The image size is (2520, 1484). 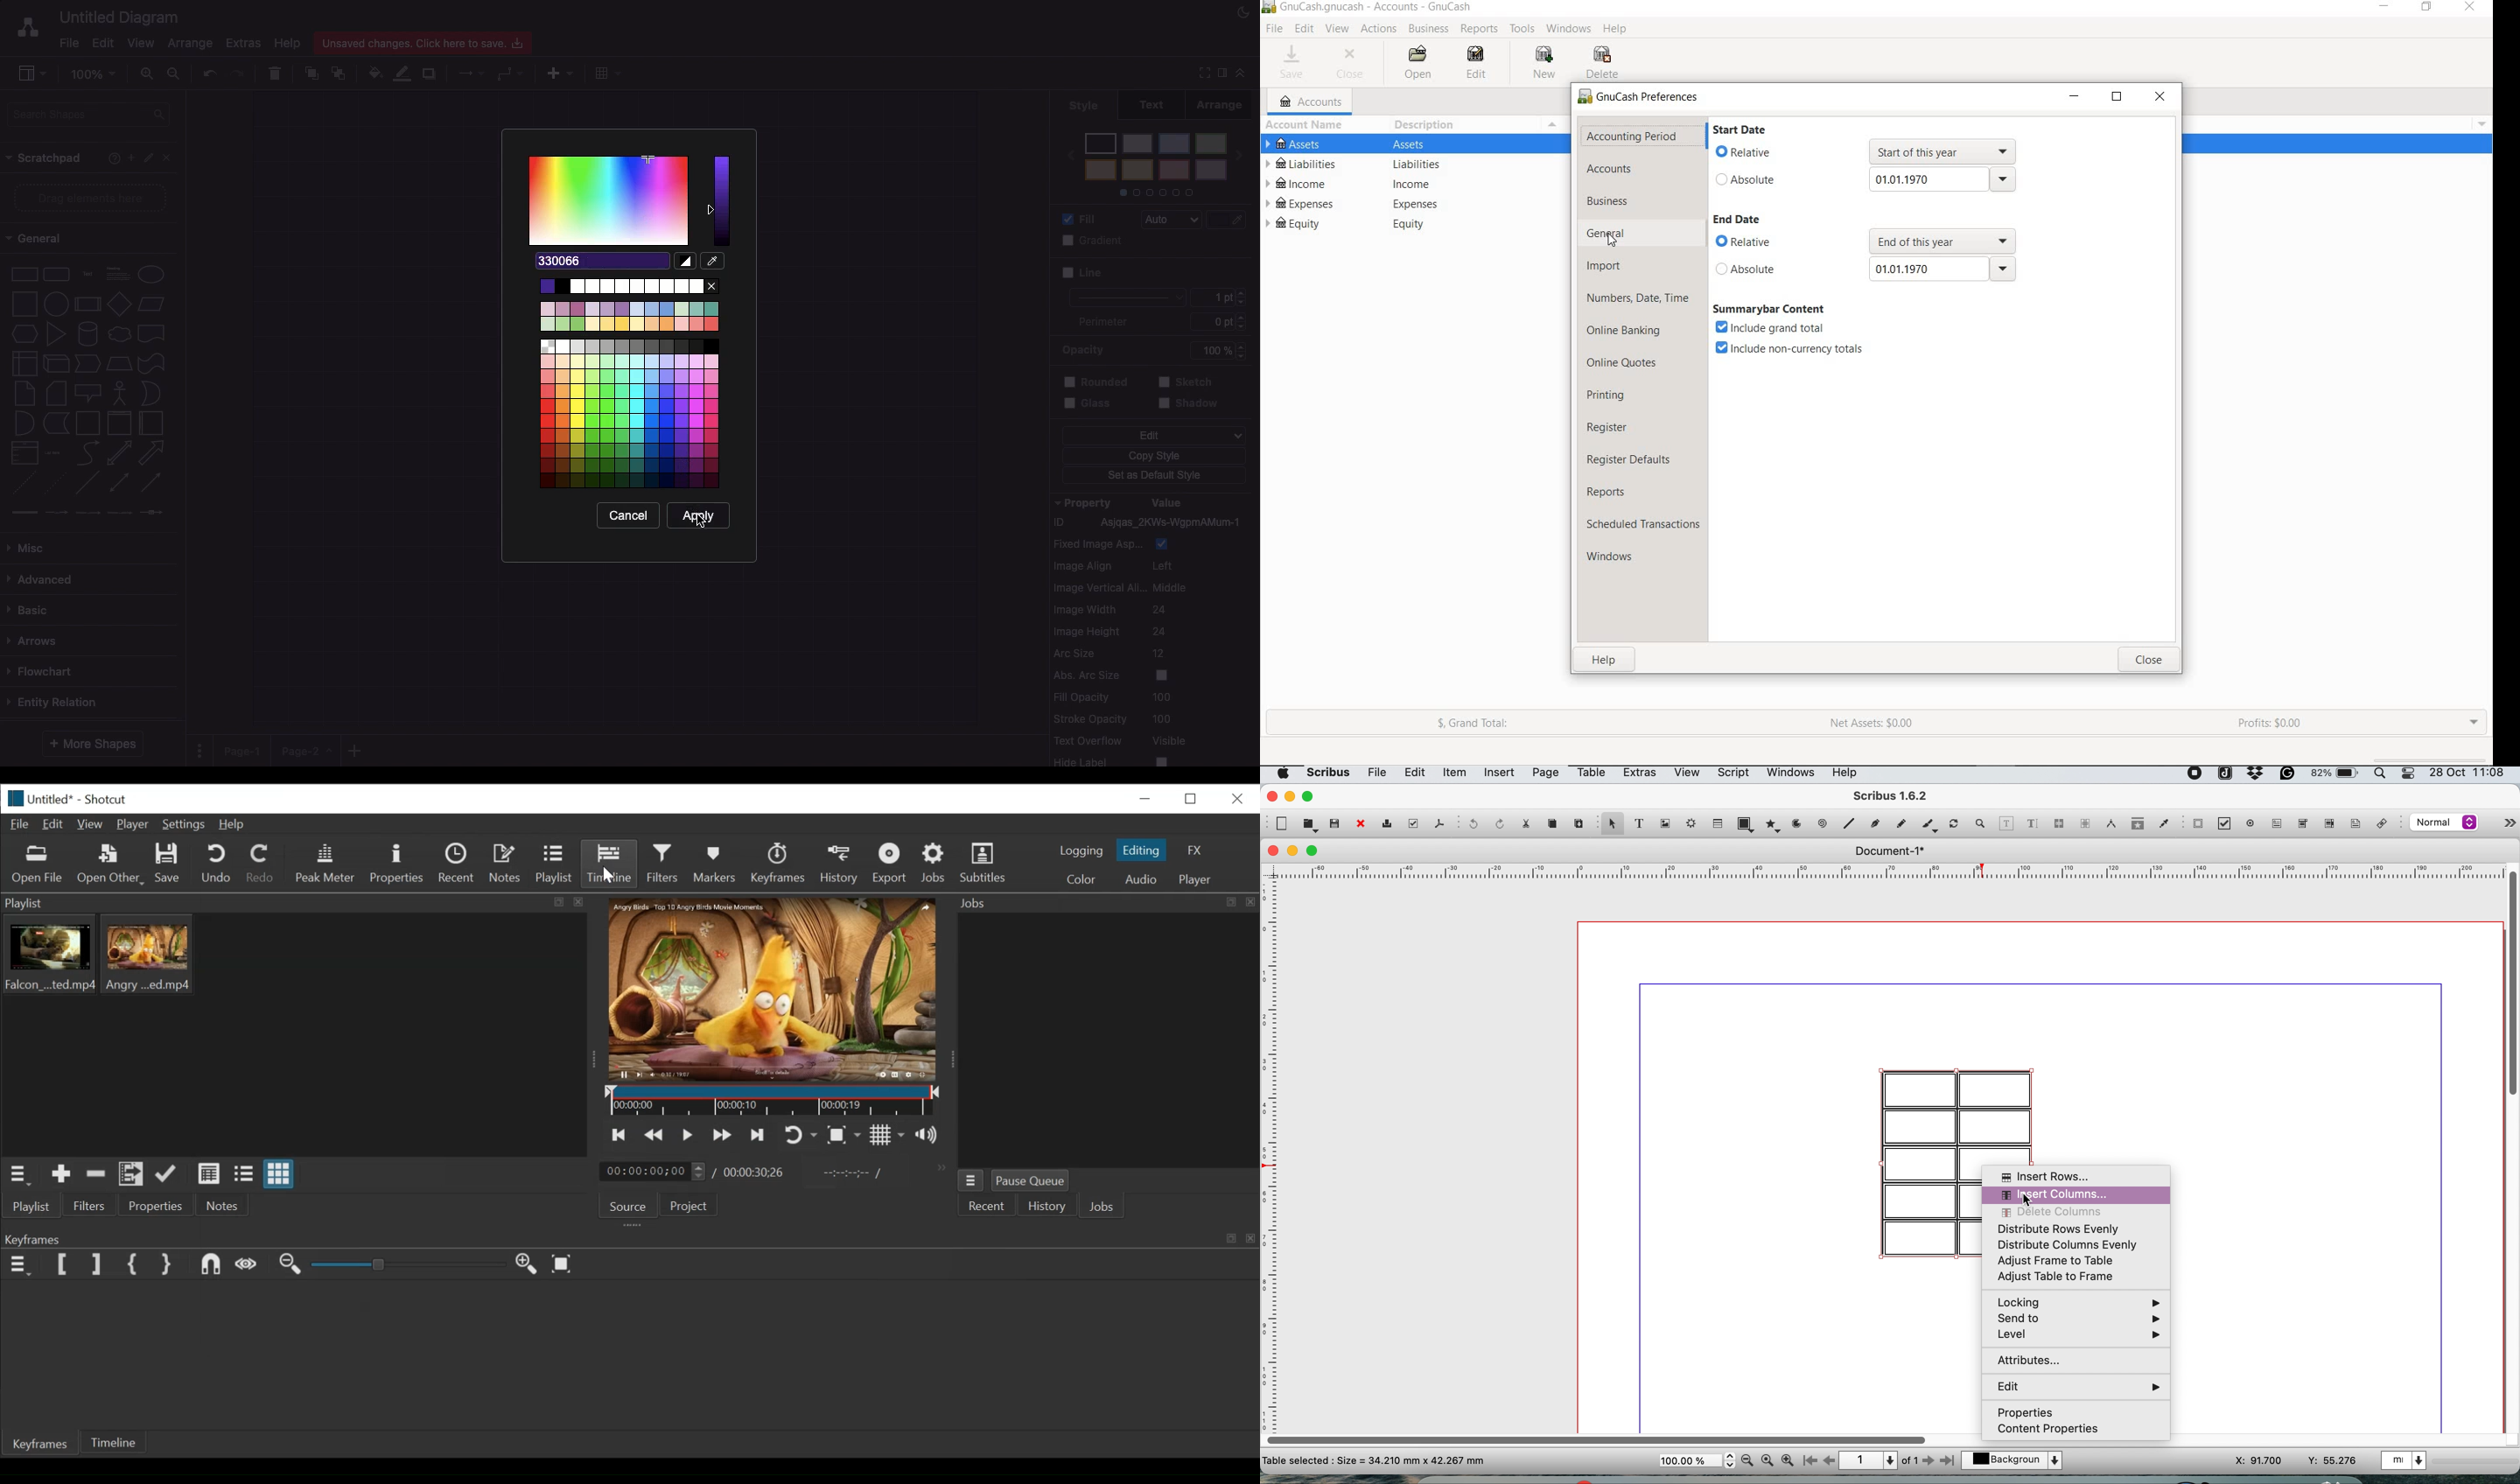 What do you see at coordinates (69, 41) in the screenshot?
I see `File` at bounding box center [69, 41].